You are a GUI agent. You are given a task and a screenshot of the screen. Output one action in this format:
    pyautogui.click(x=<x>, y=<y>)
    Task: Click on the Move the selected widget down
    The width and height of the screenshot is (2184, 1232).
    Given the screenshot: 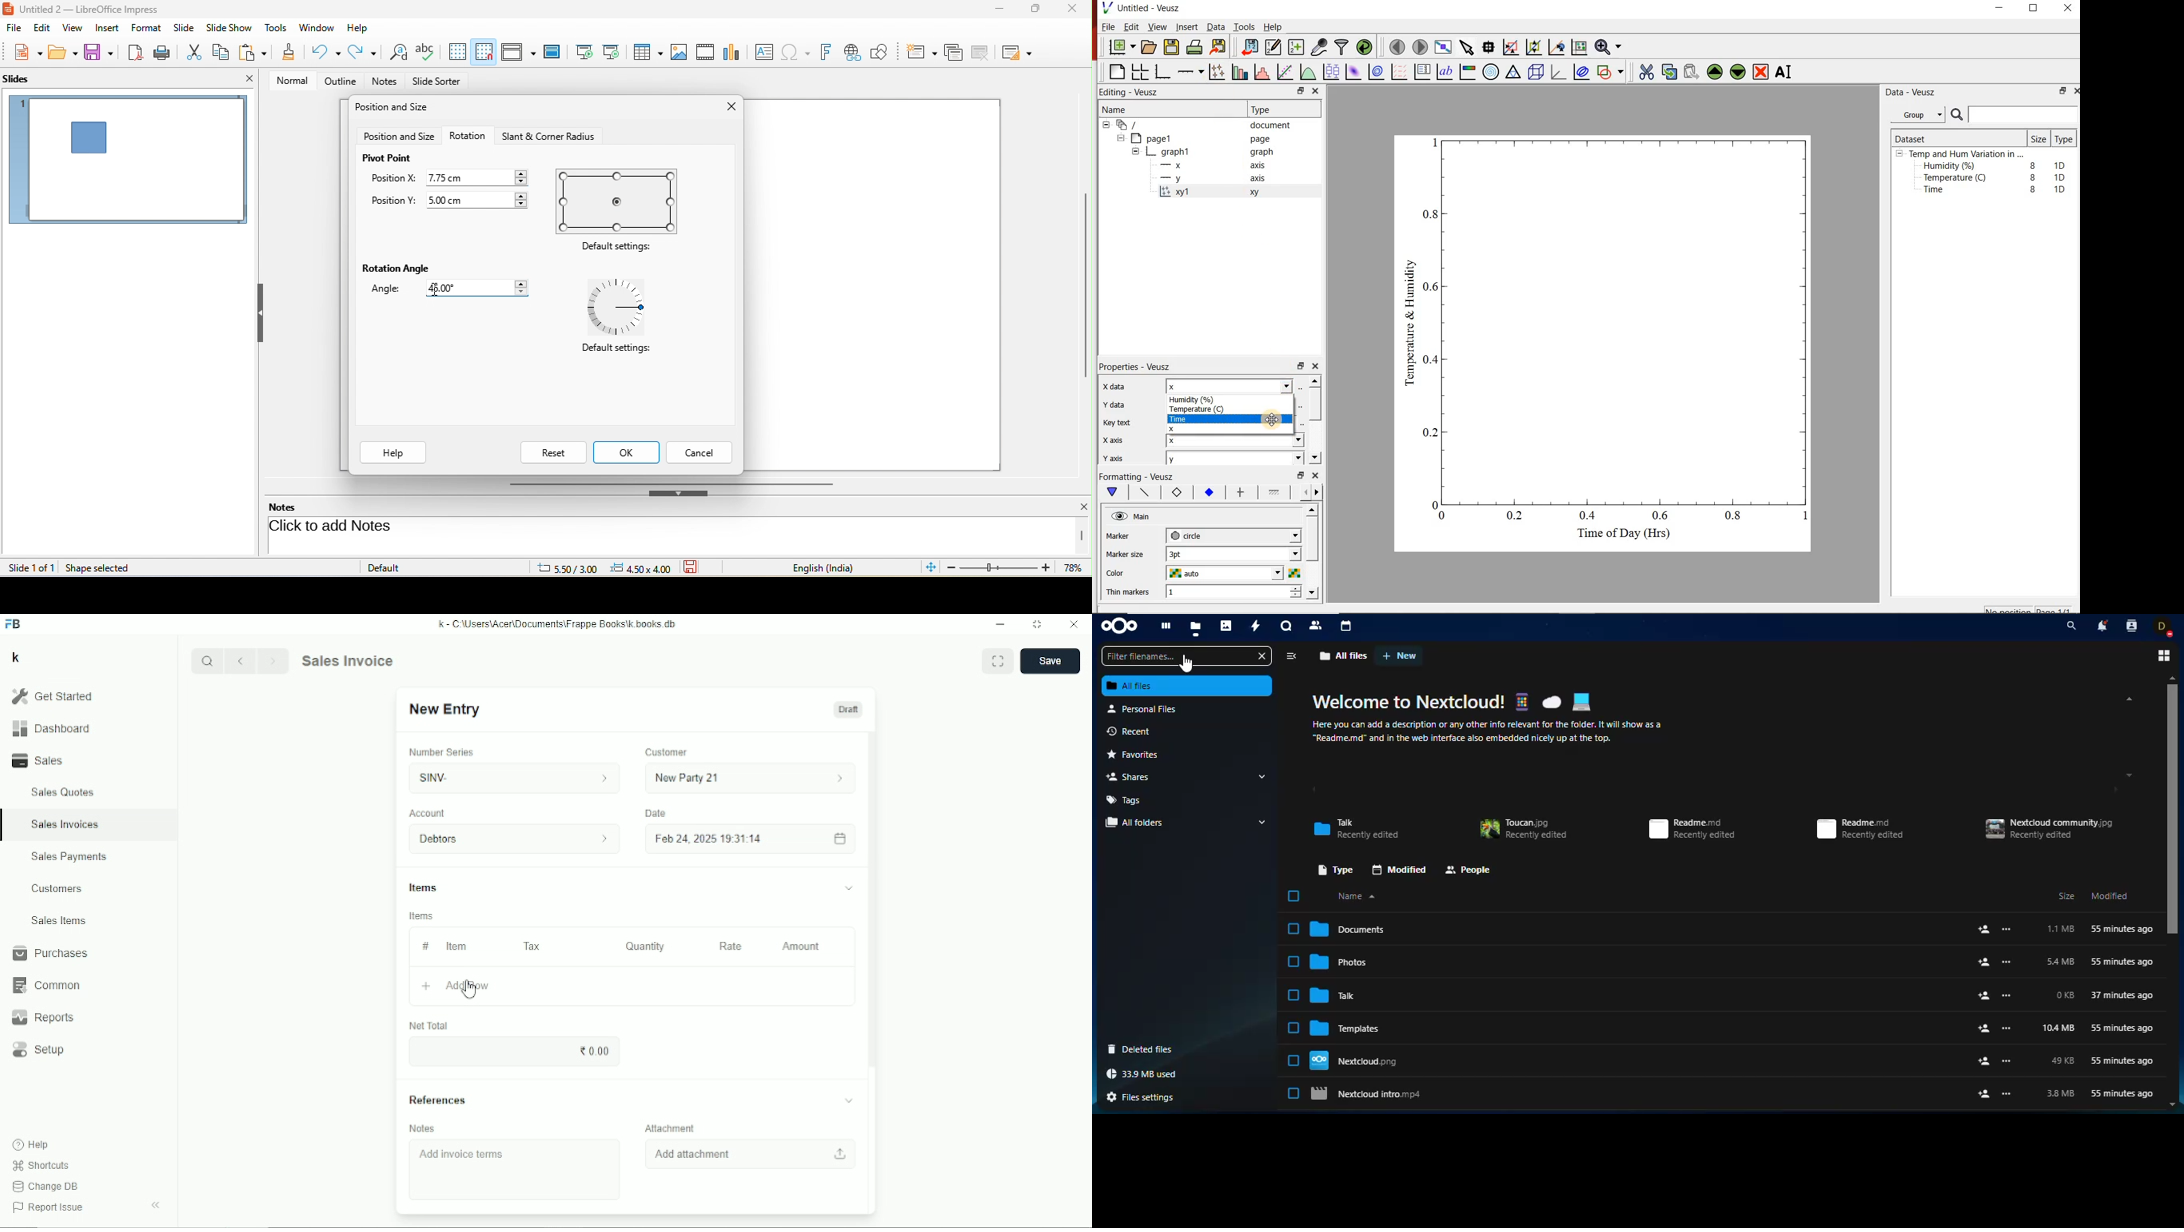 What is the action you would take?
    pyautogui.click(x=1740, y=72)
    